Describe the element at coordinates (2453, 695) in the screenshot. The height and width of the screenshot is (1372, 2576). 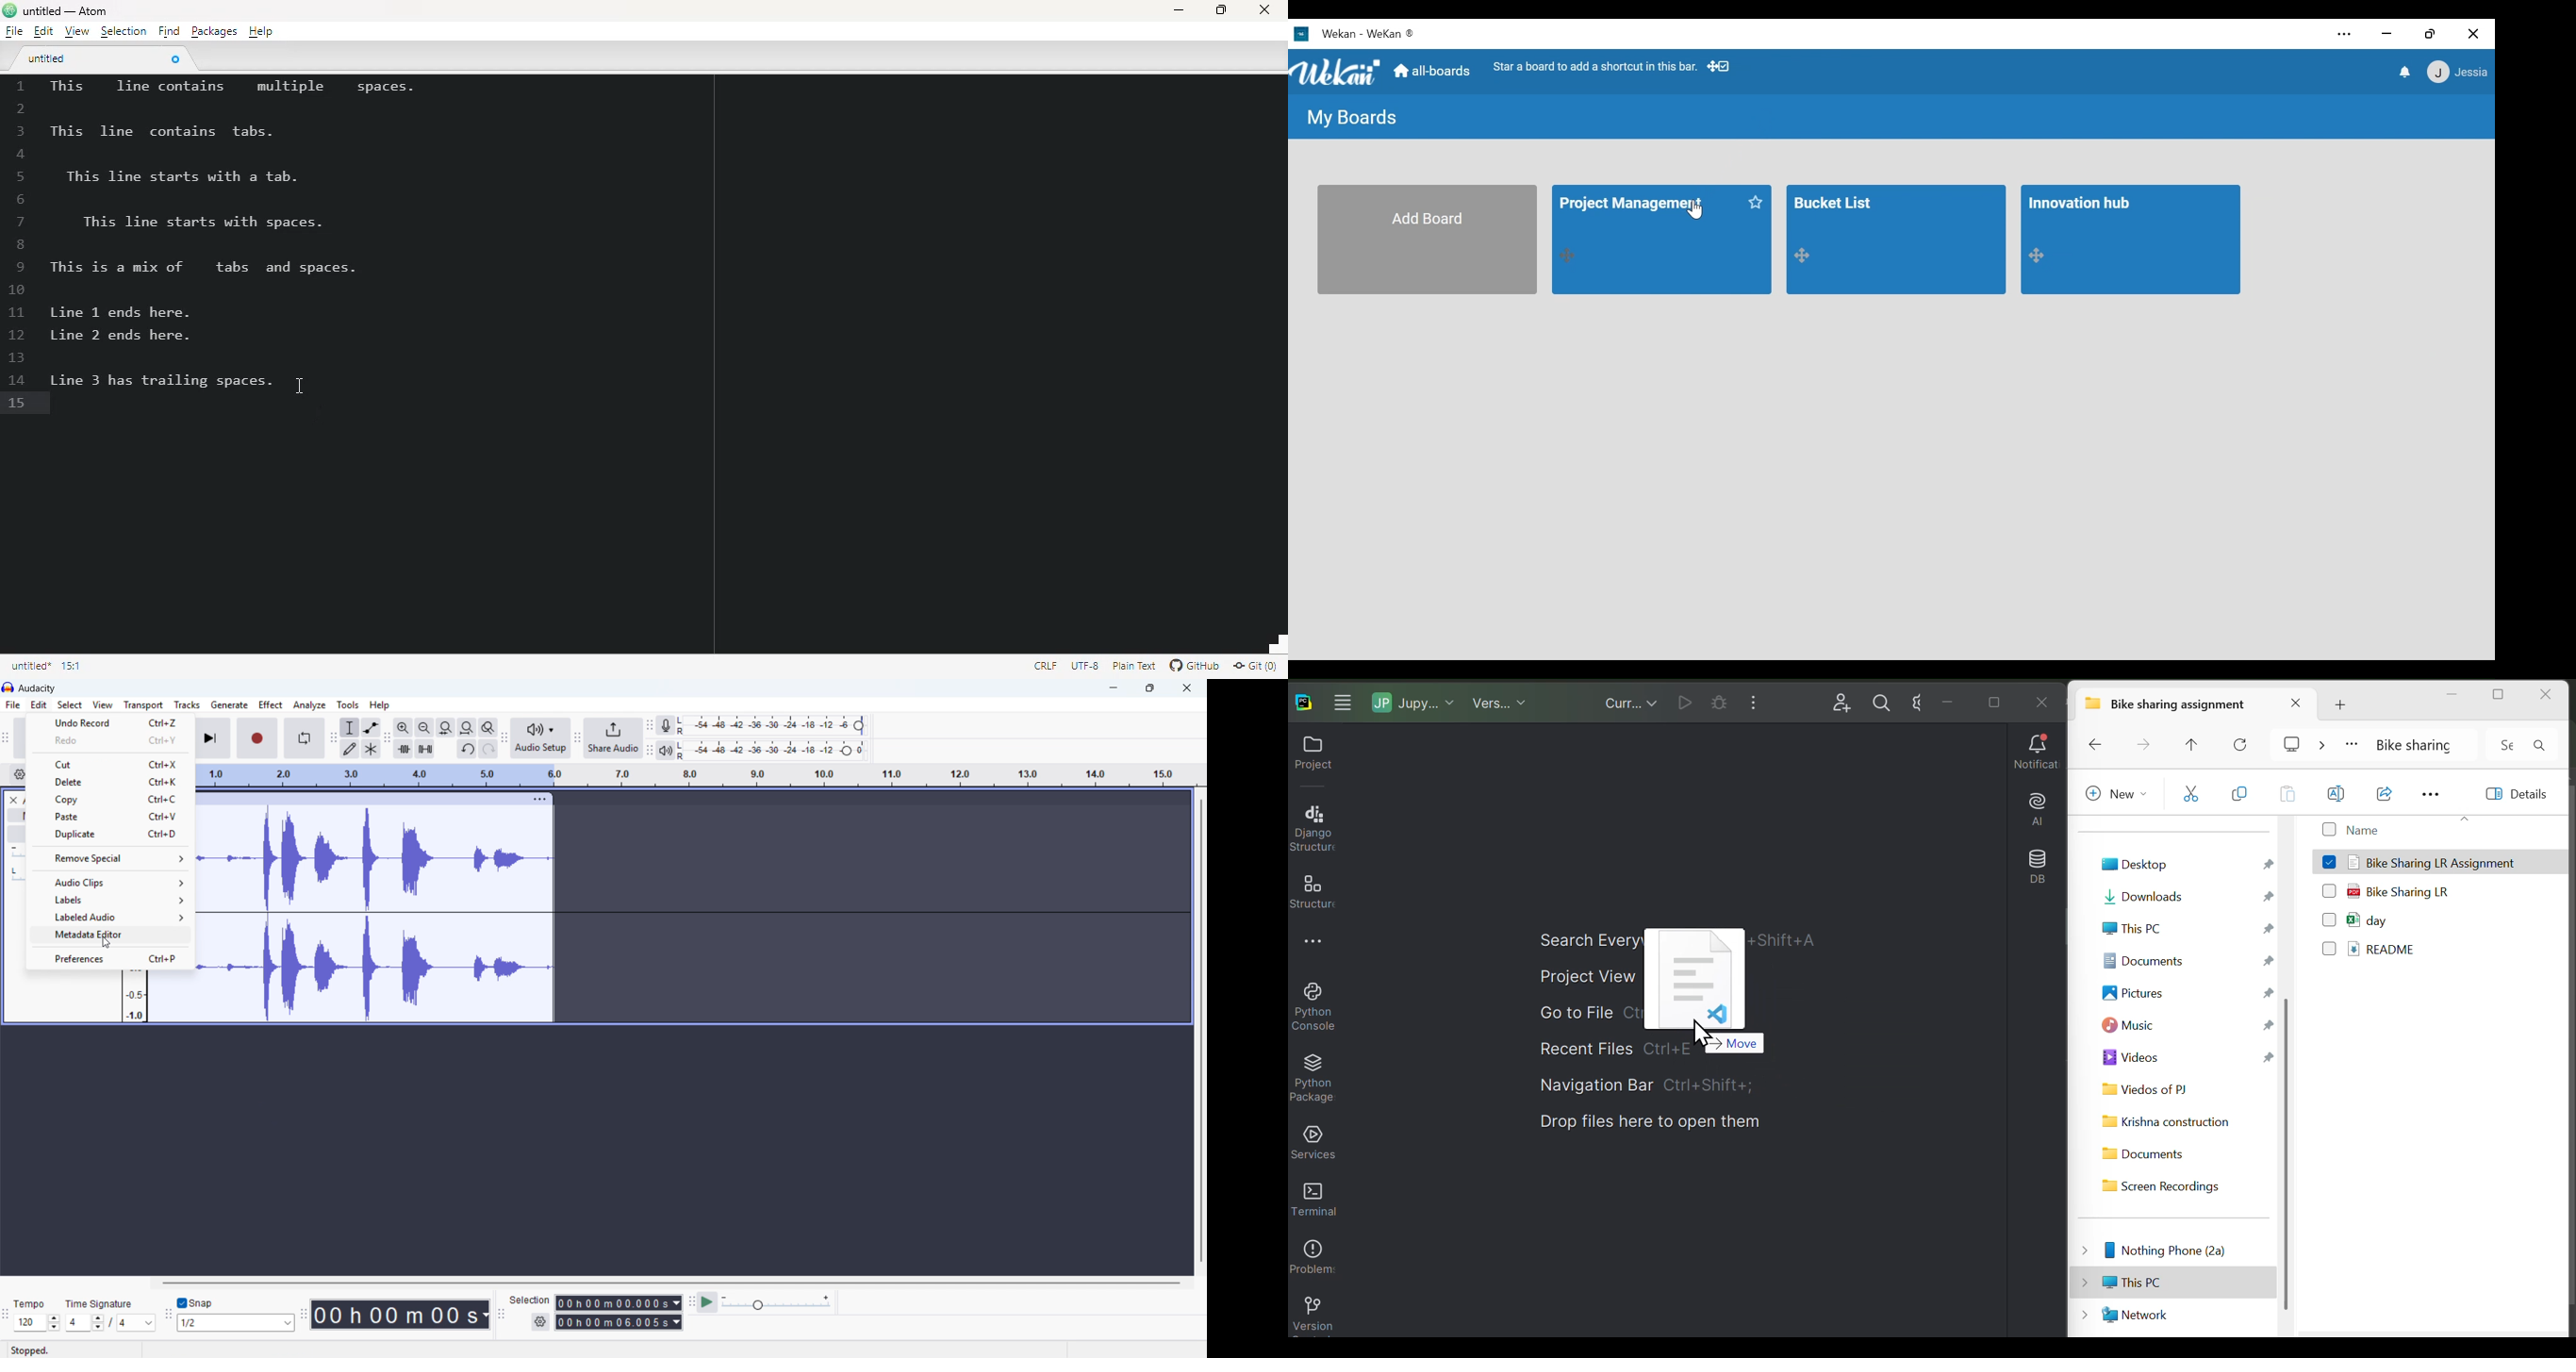
I see `minimise` at that location.